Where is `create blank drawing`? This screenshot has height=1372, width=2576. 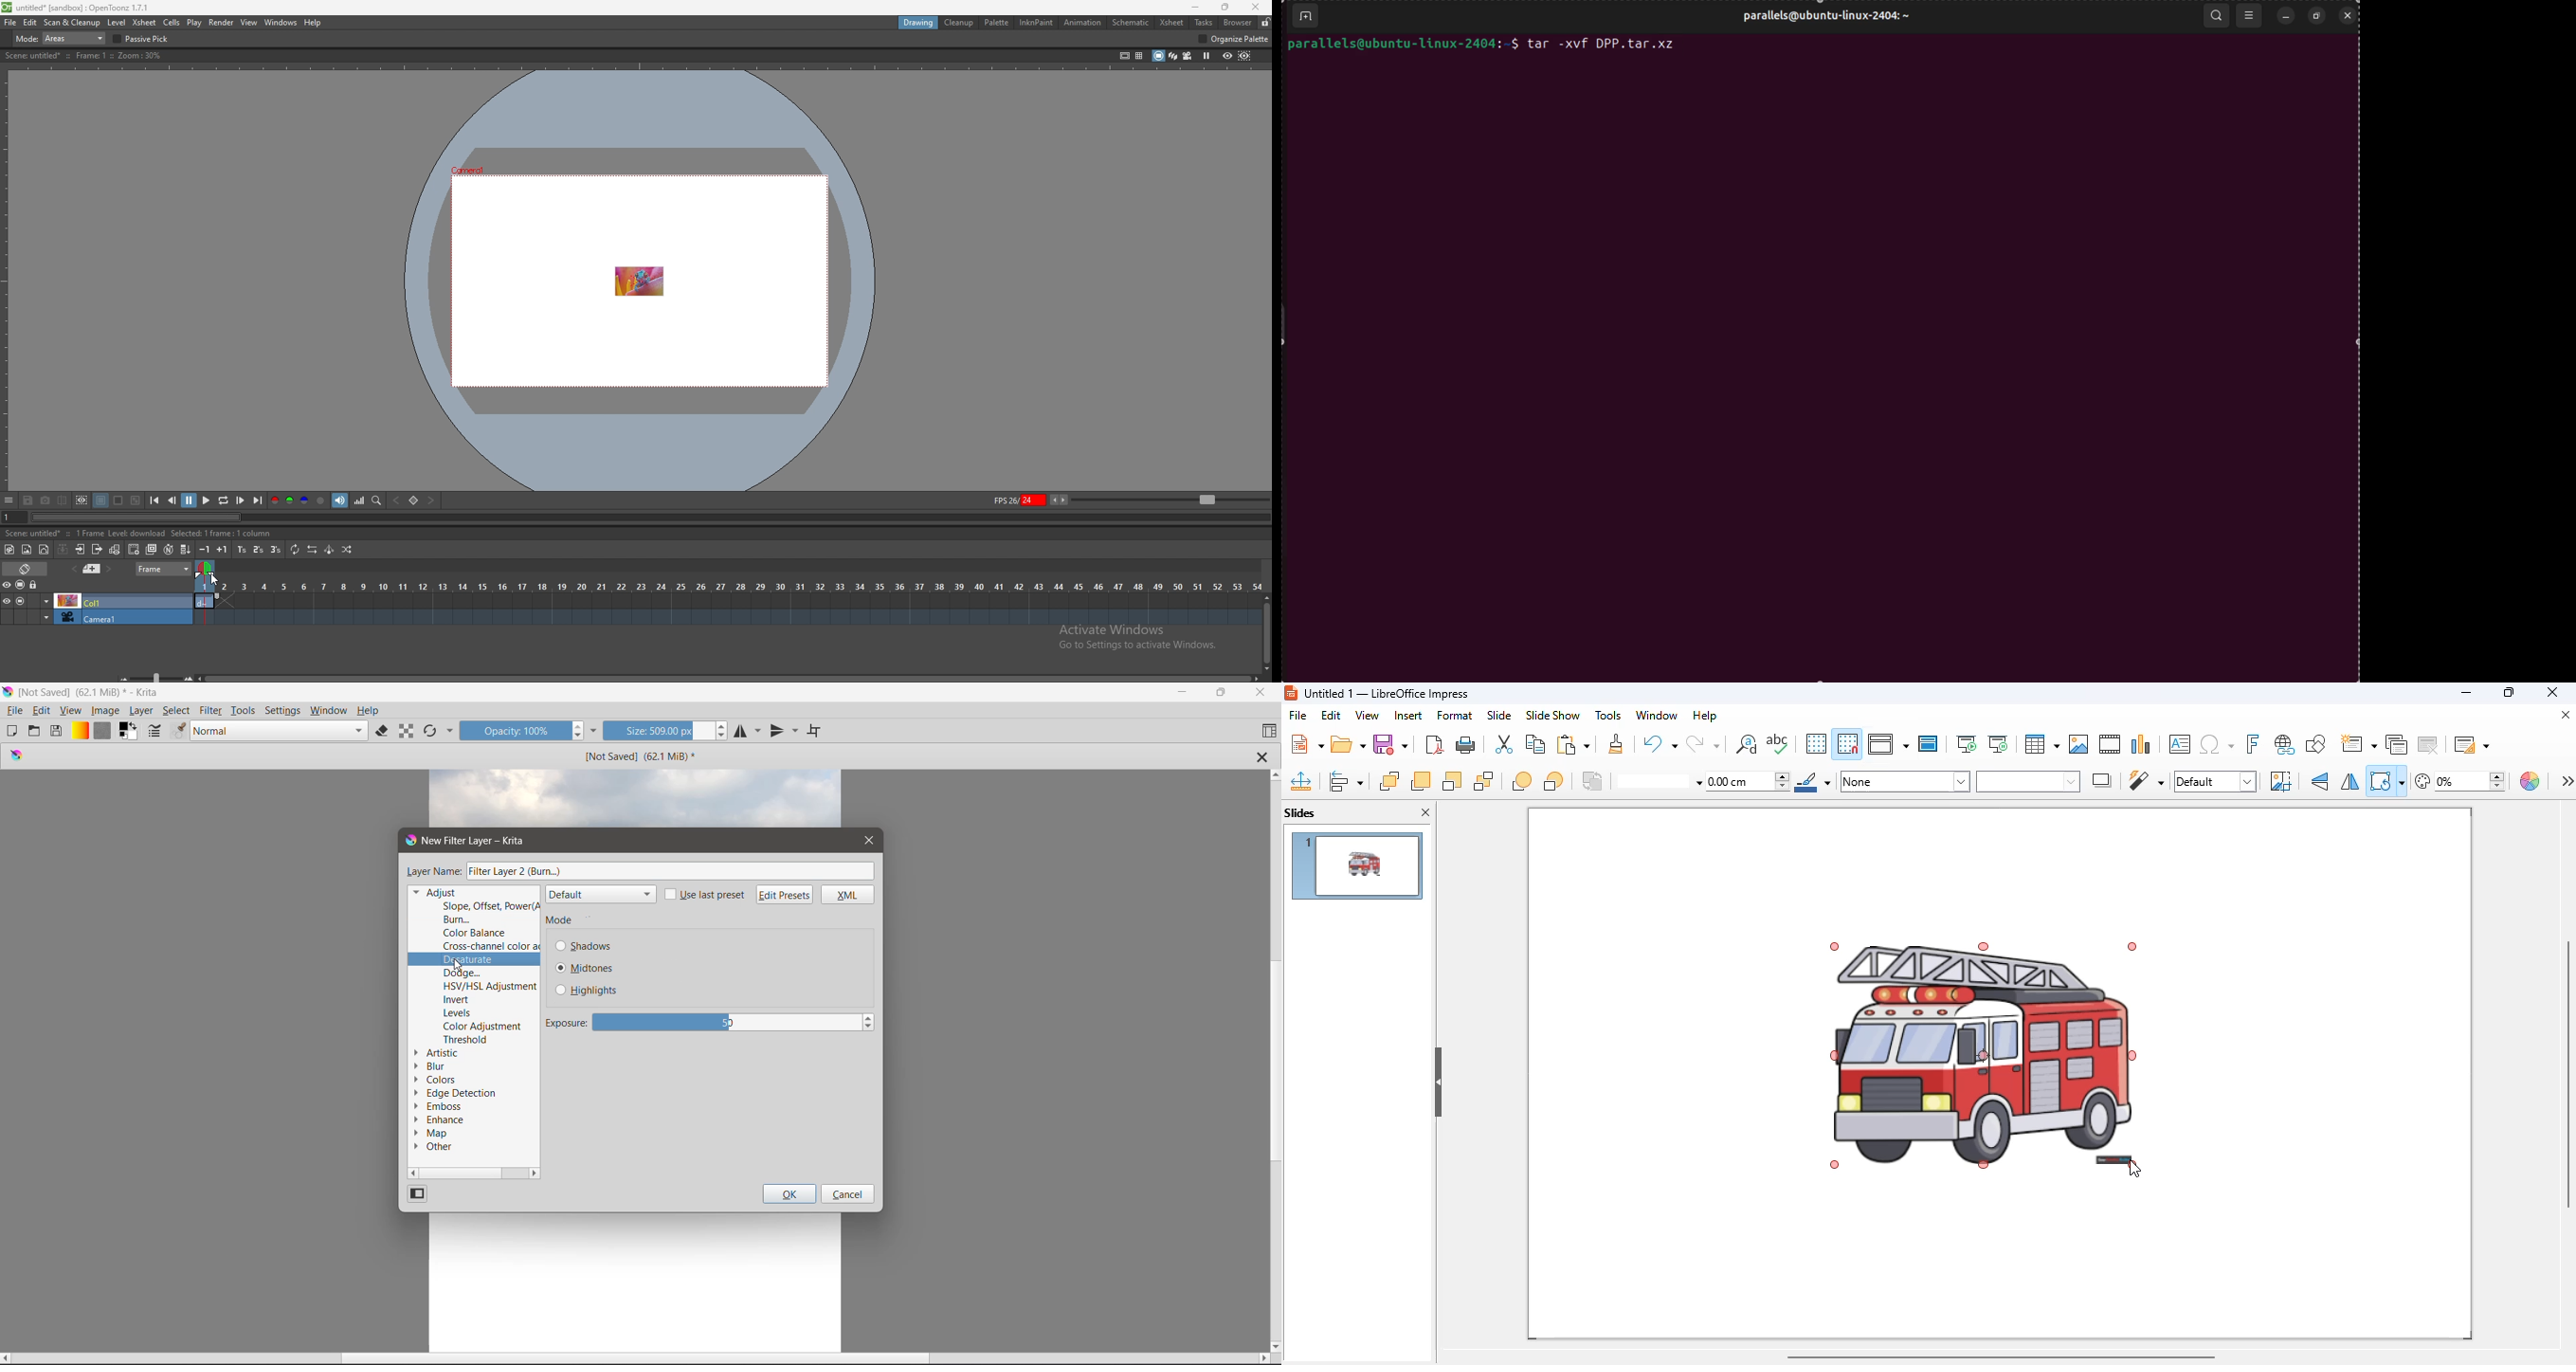
create blank drawing is located at coordinates (134, 549).